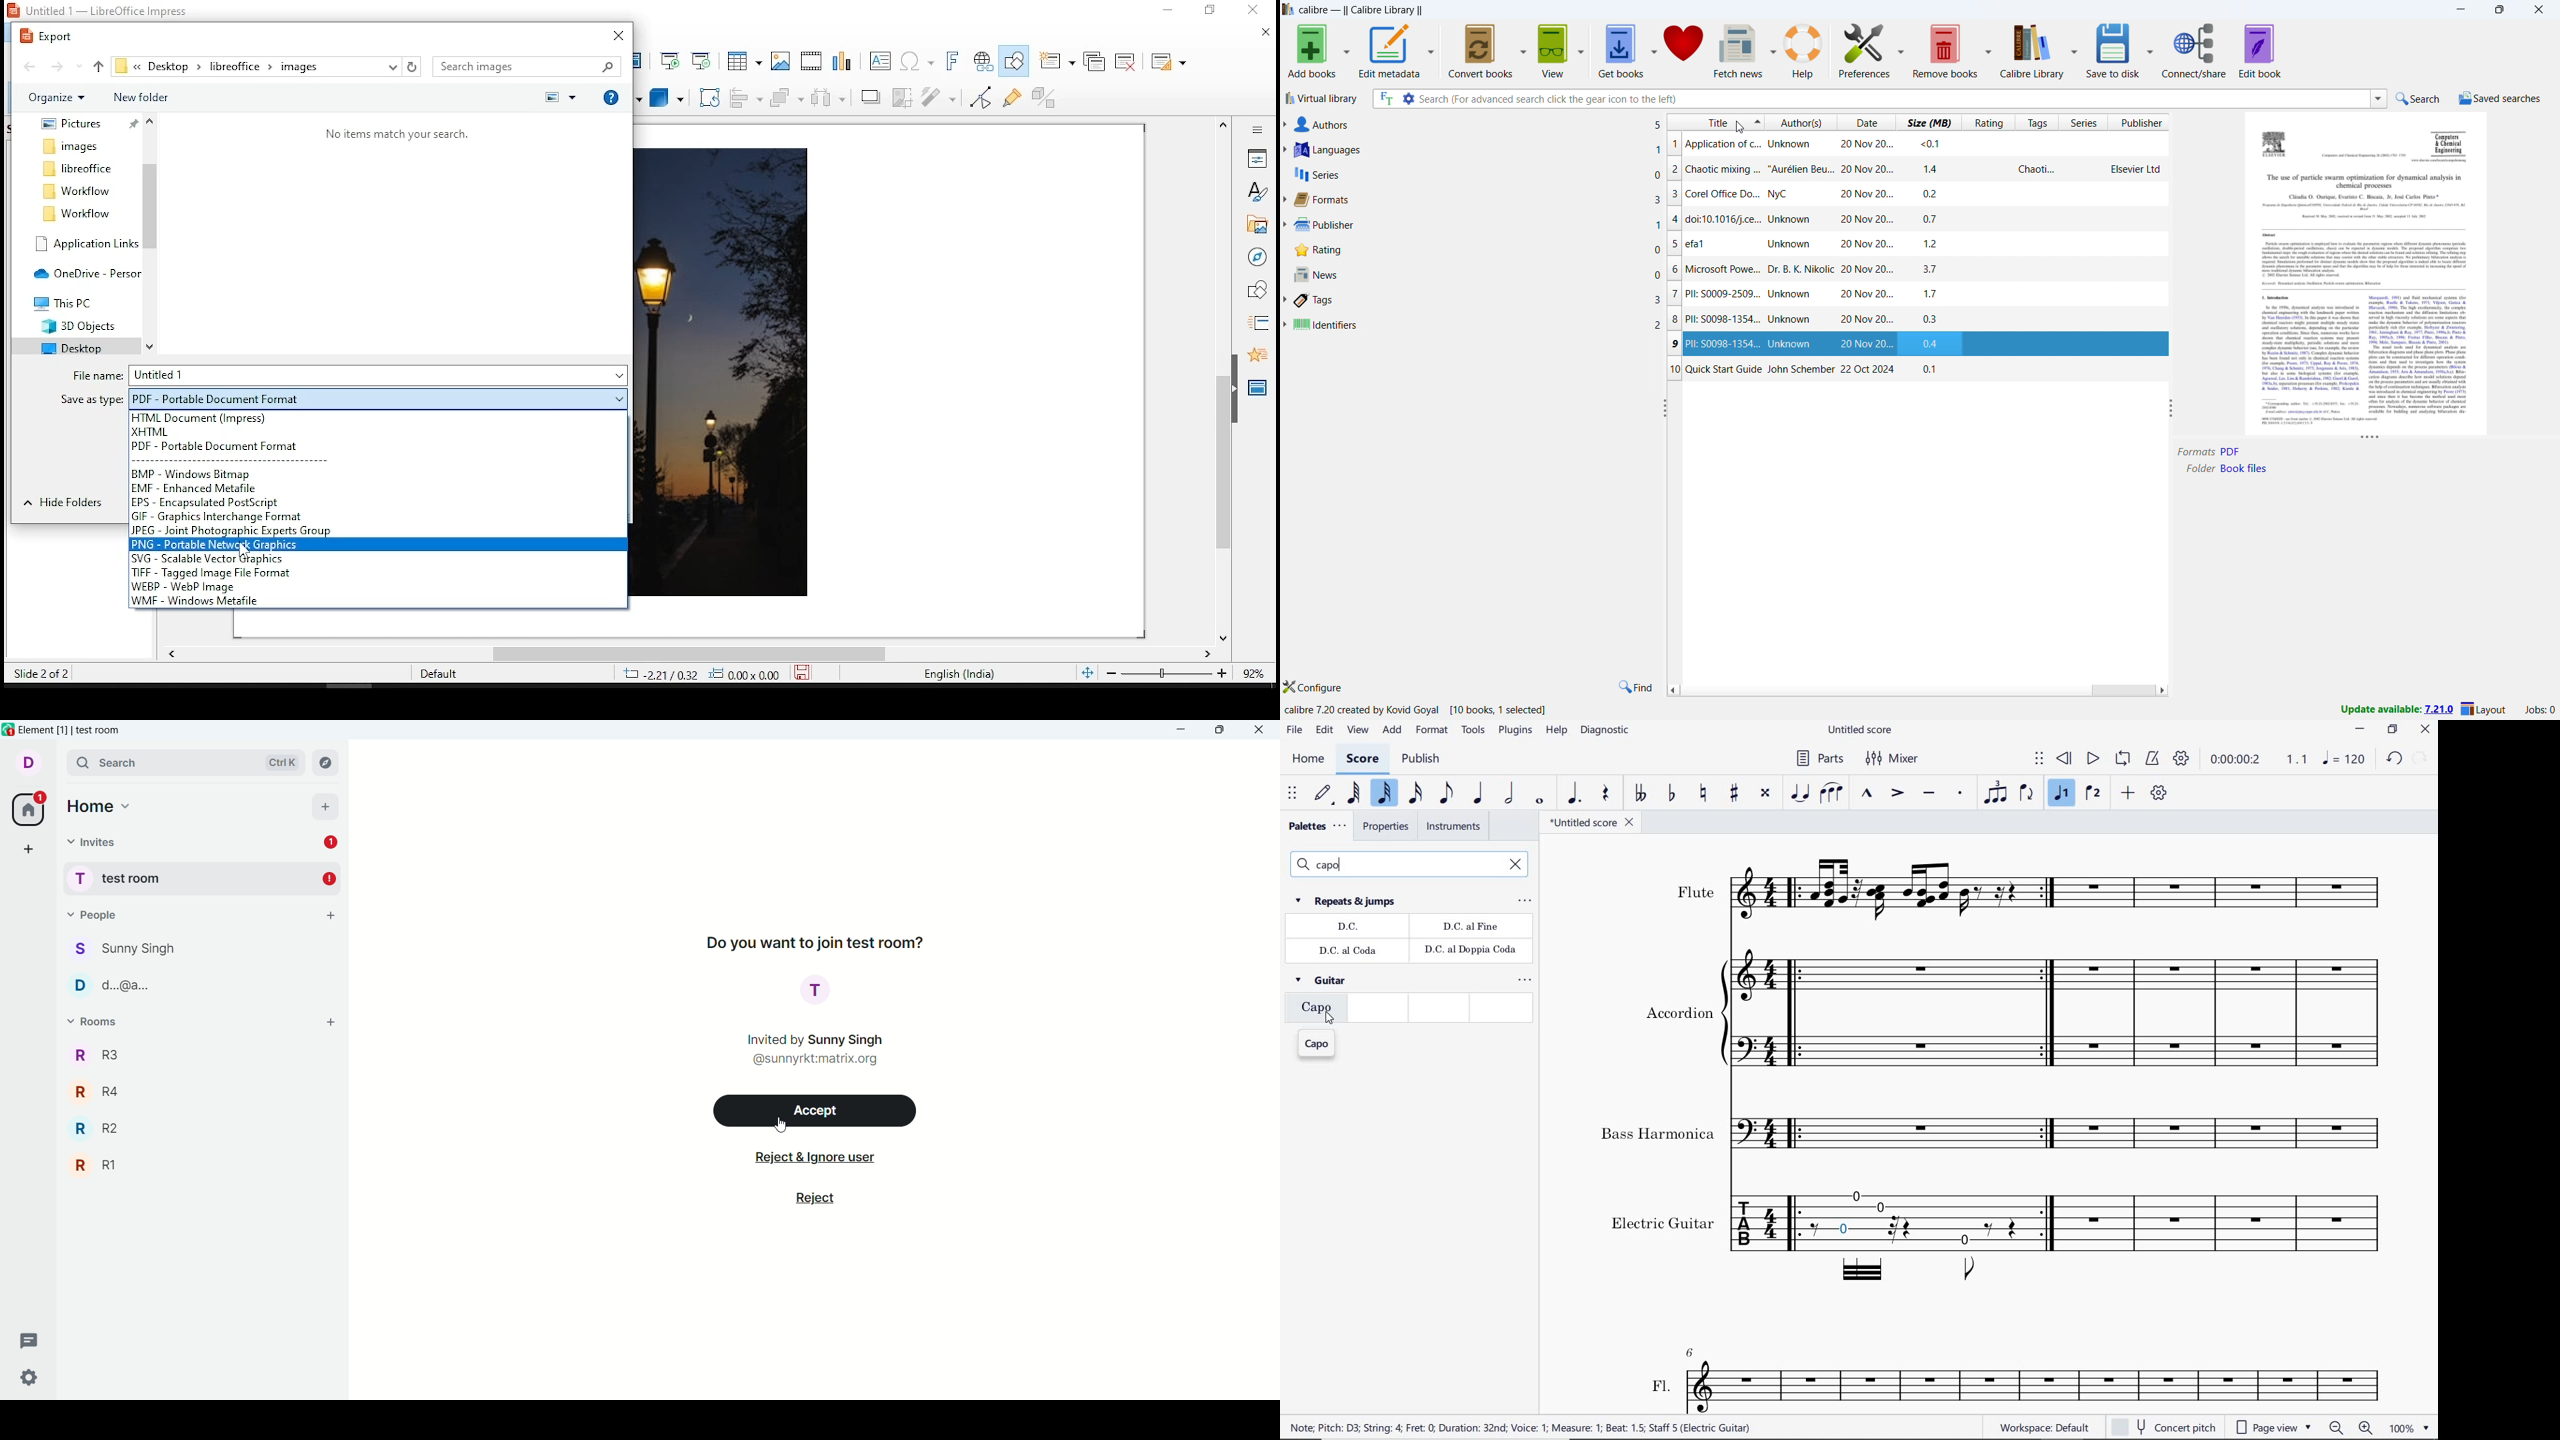 The image size is (2576, 1456). Describe the element at coordinates (203, 949) in the screenshot. I see `sunny singh` at that location.